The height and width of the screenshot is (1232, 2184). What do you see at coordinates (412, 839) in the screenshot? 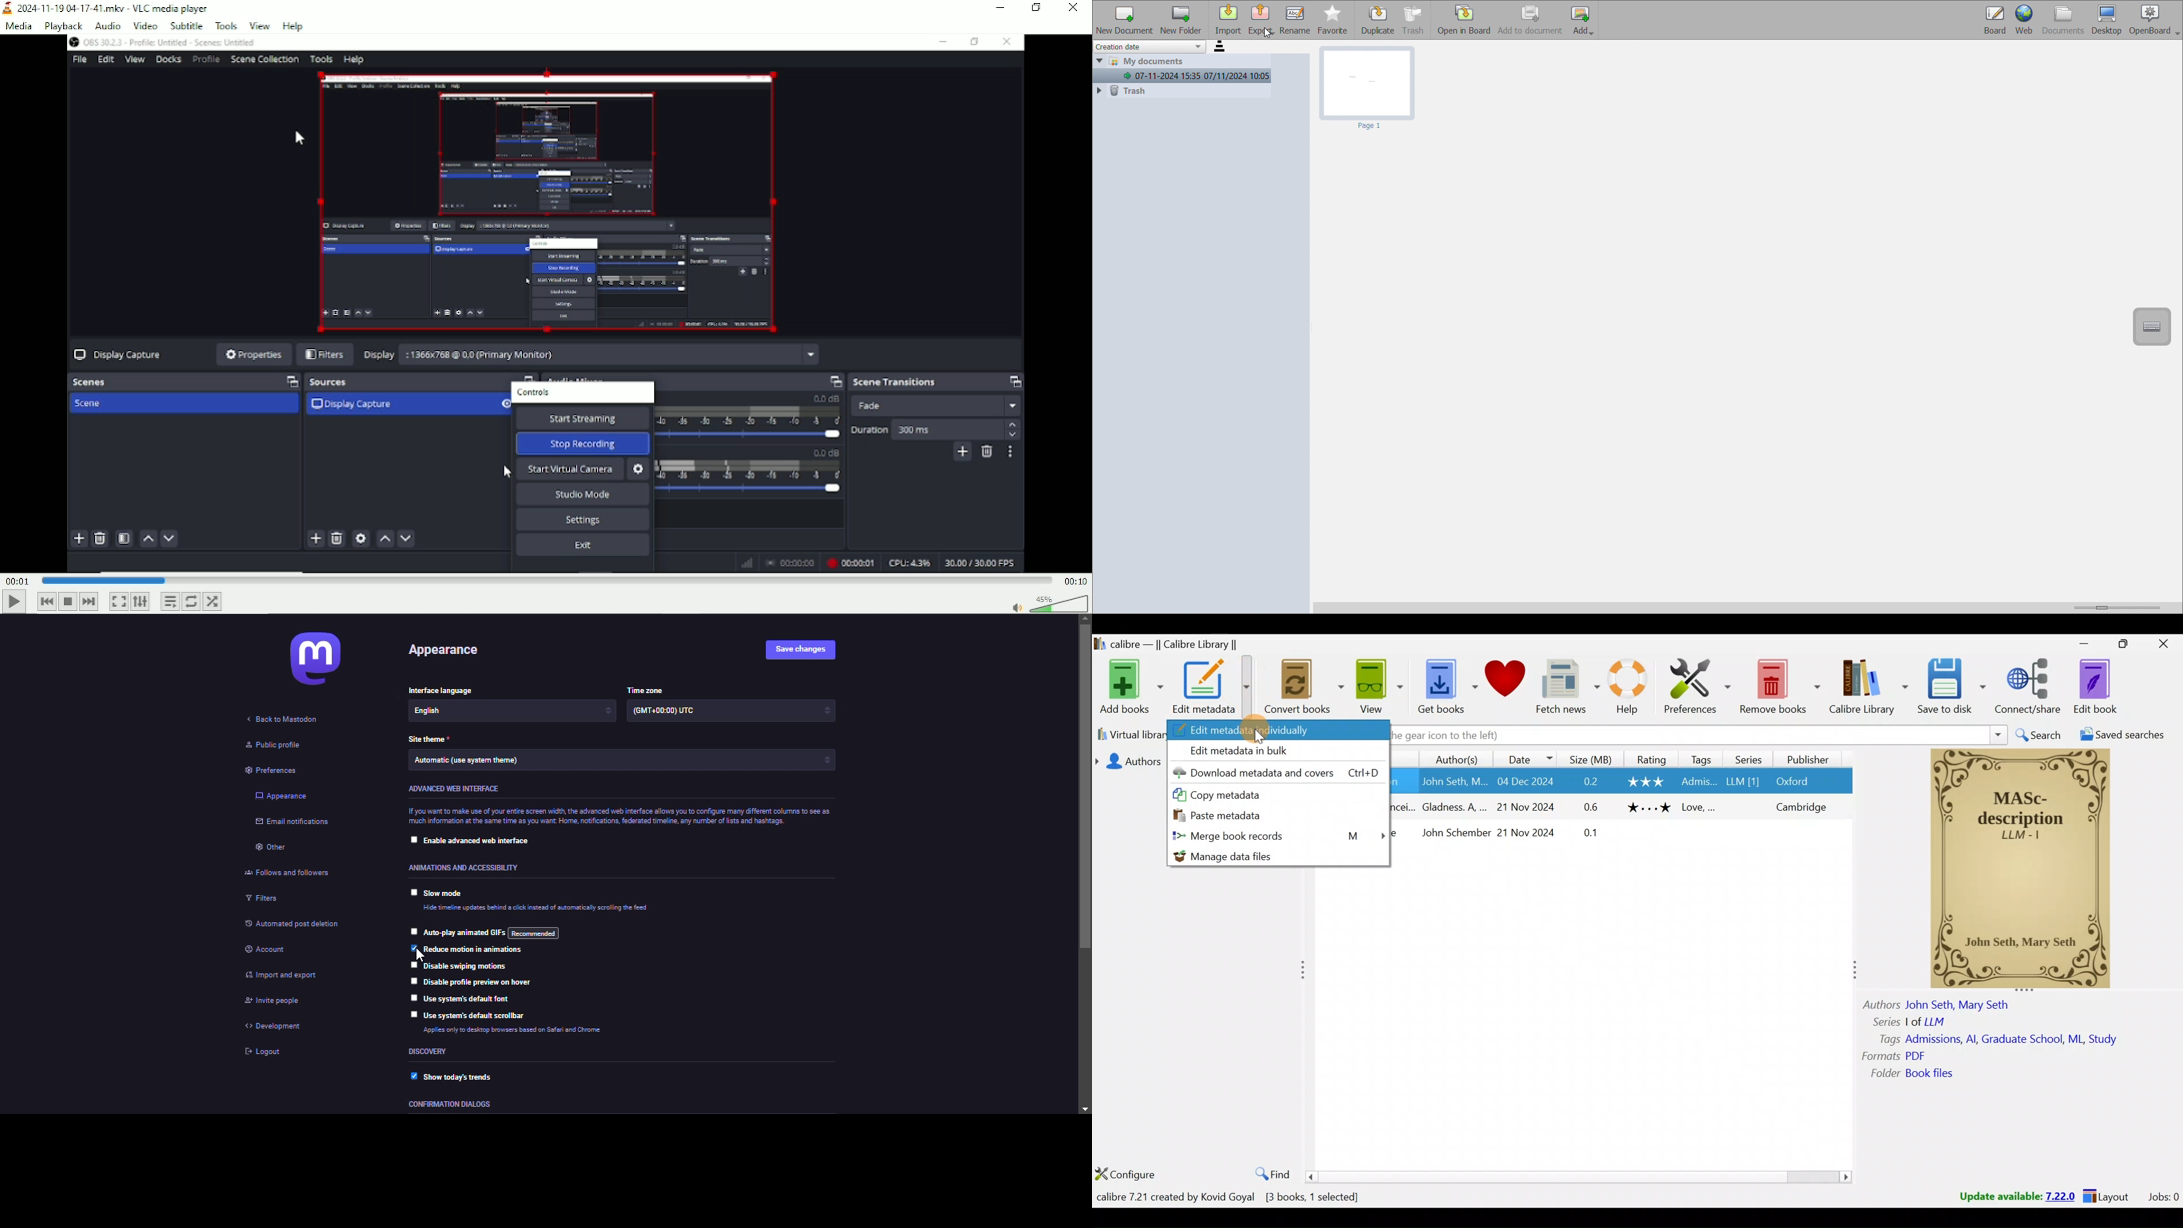
I see `click to select` at bounding box center [412, 839].